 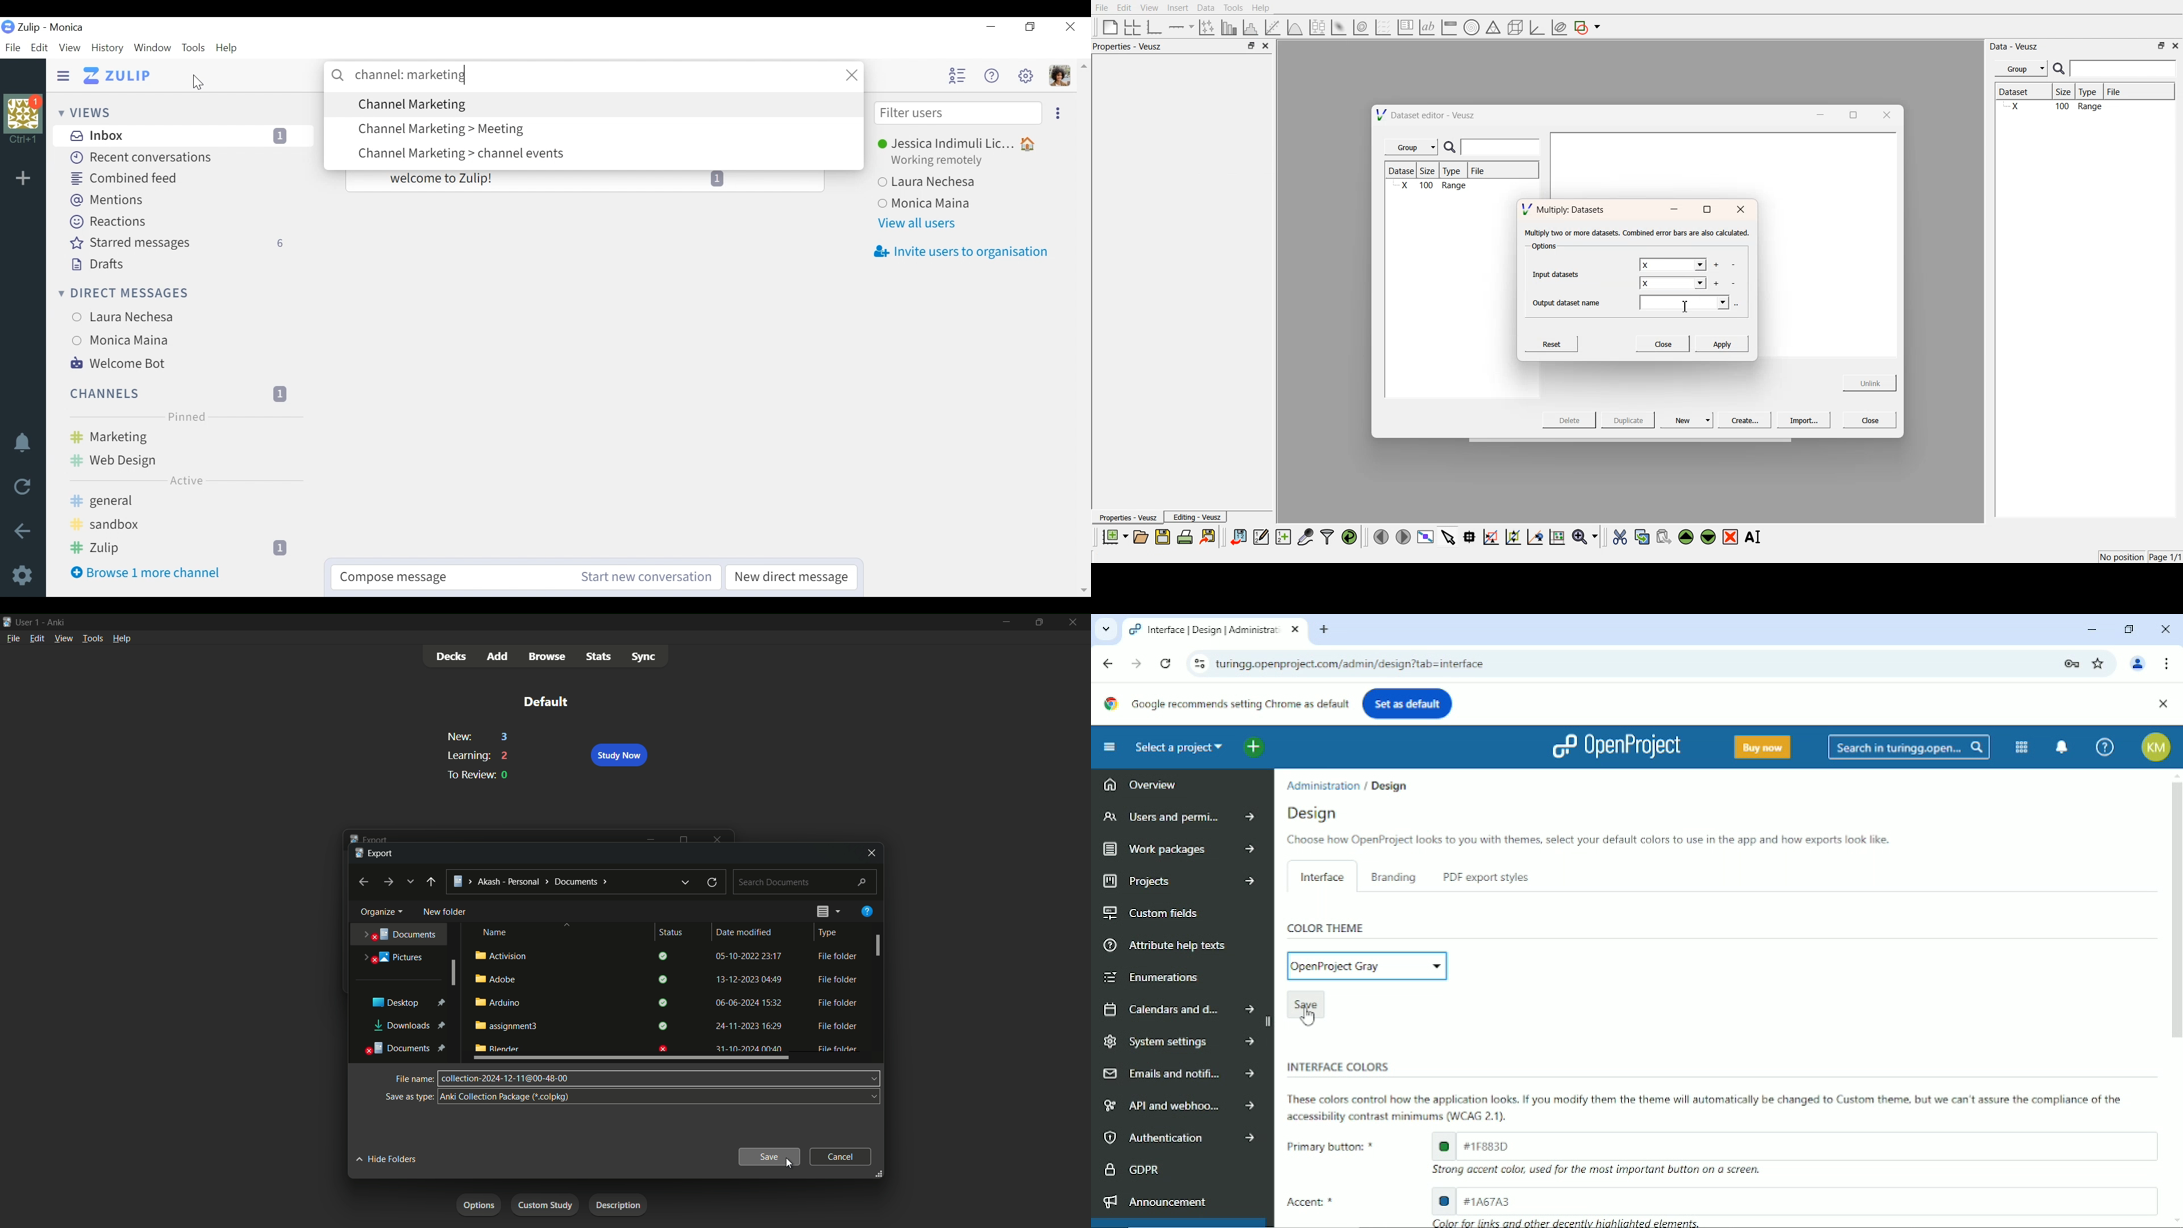 What do you see at coordinates (1570, 419) in the screenshot?
I see `Delete` at bounding box center [1570, 419].